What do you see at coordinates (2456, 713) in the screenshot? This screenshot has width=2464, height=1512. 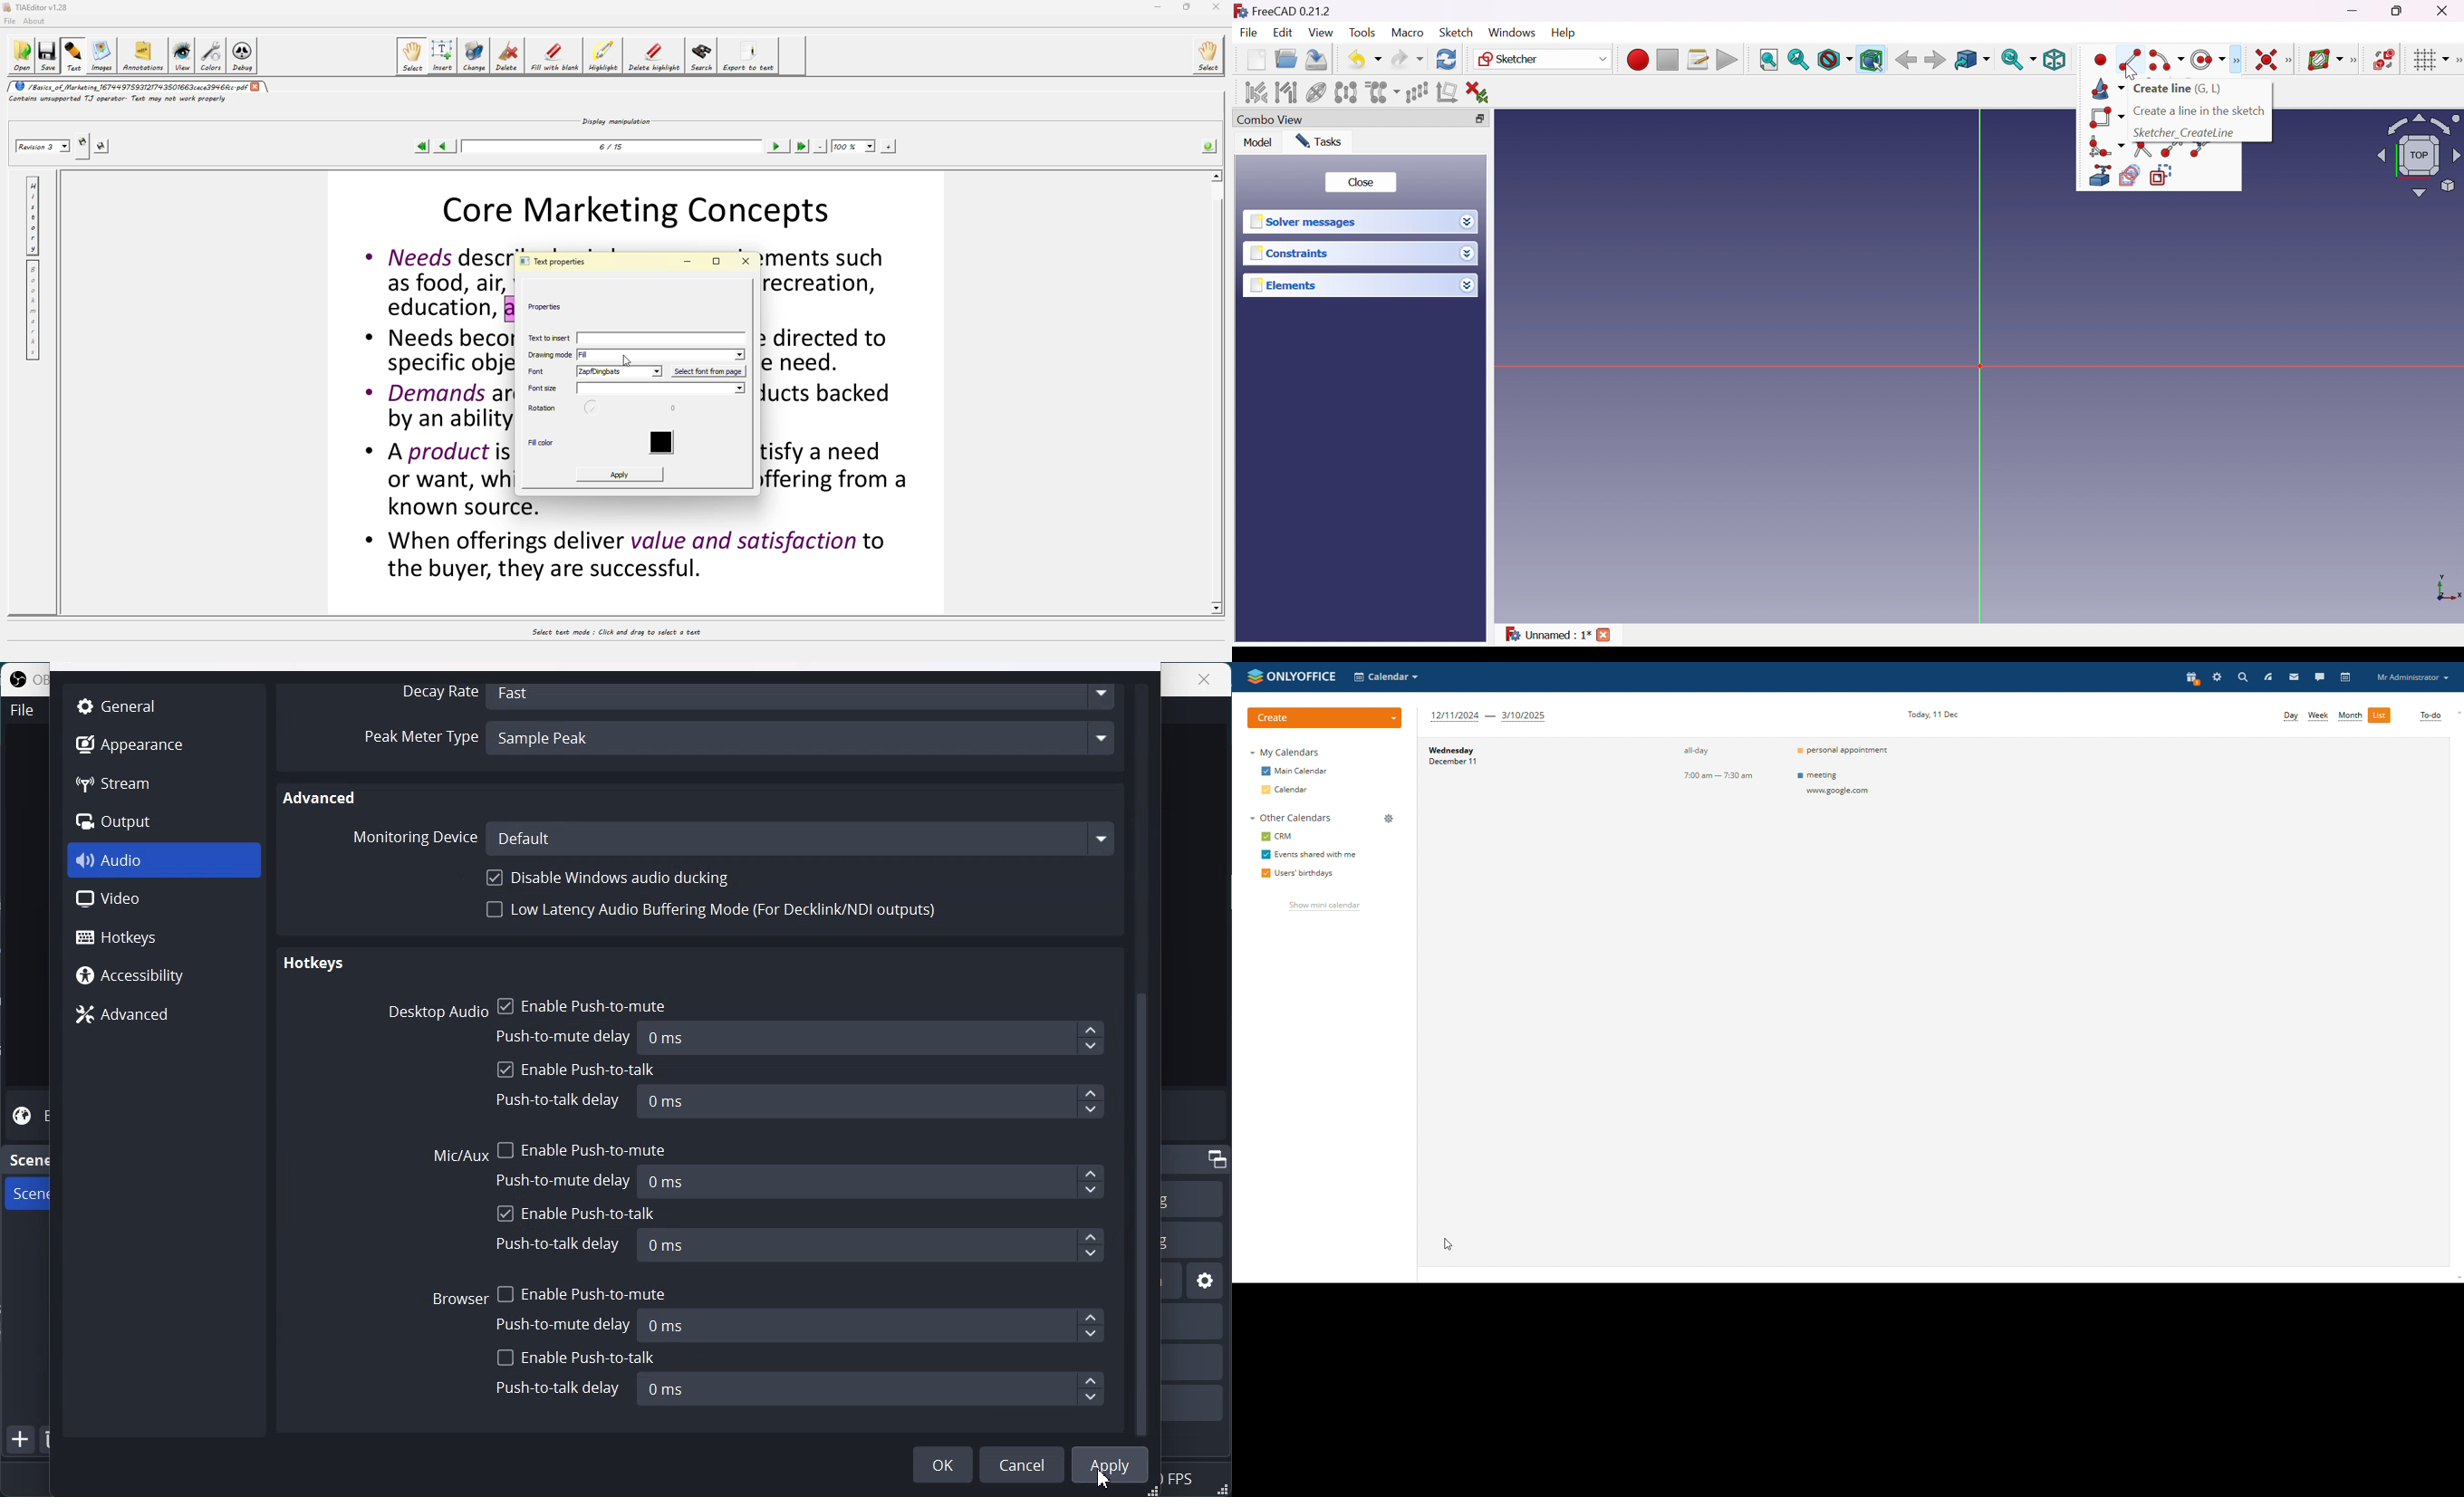 I see `scroll up` at bounding box center [2456, 713].